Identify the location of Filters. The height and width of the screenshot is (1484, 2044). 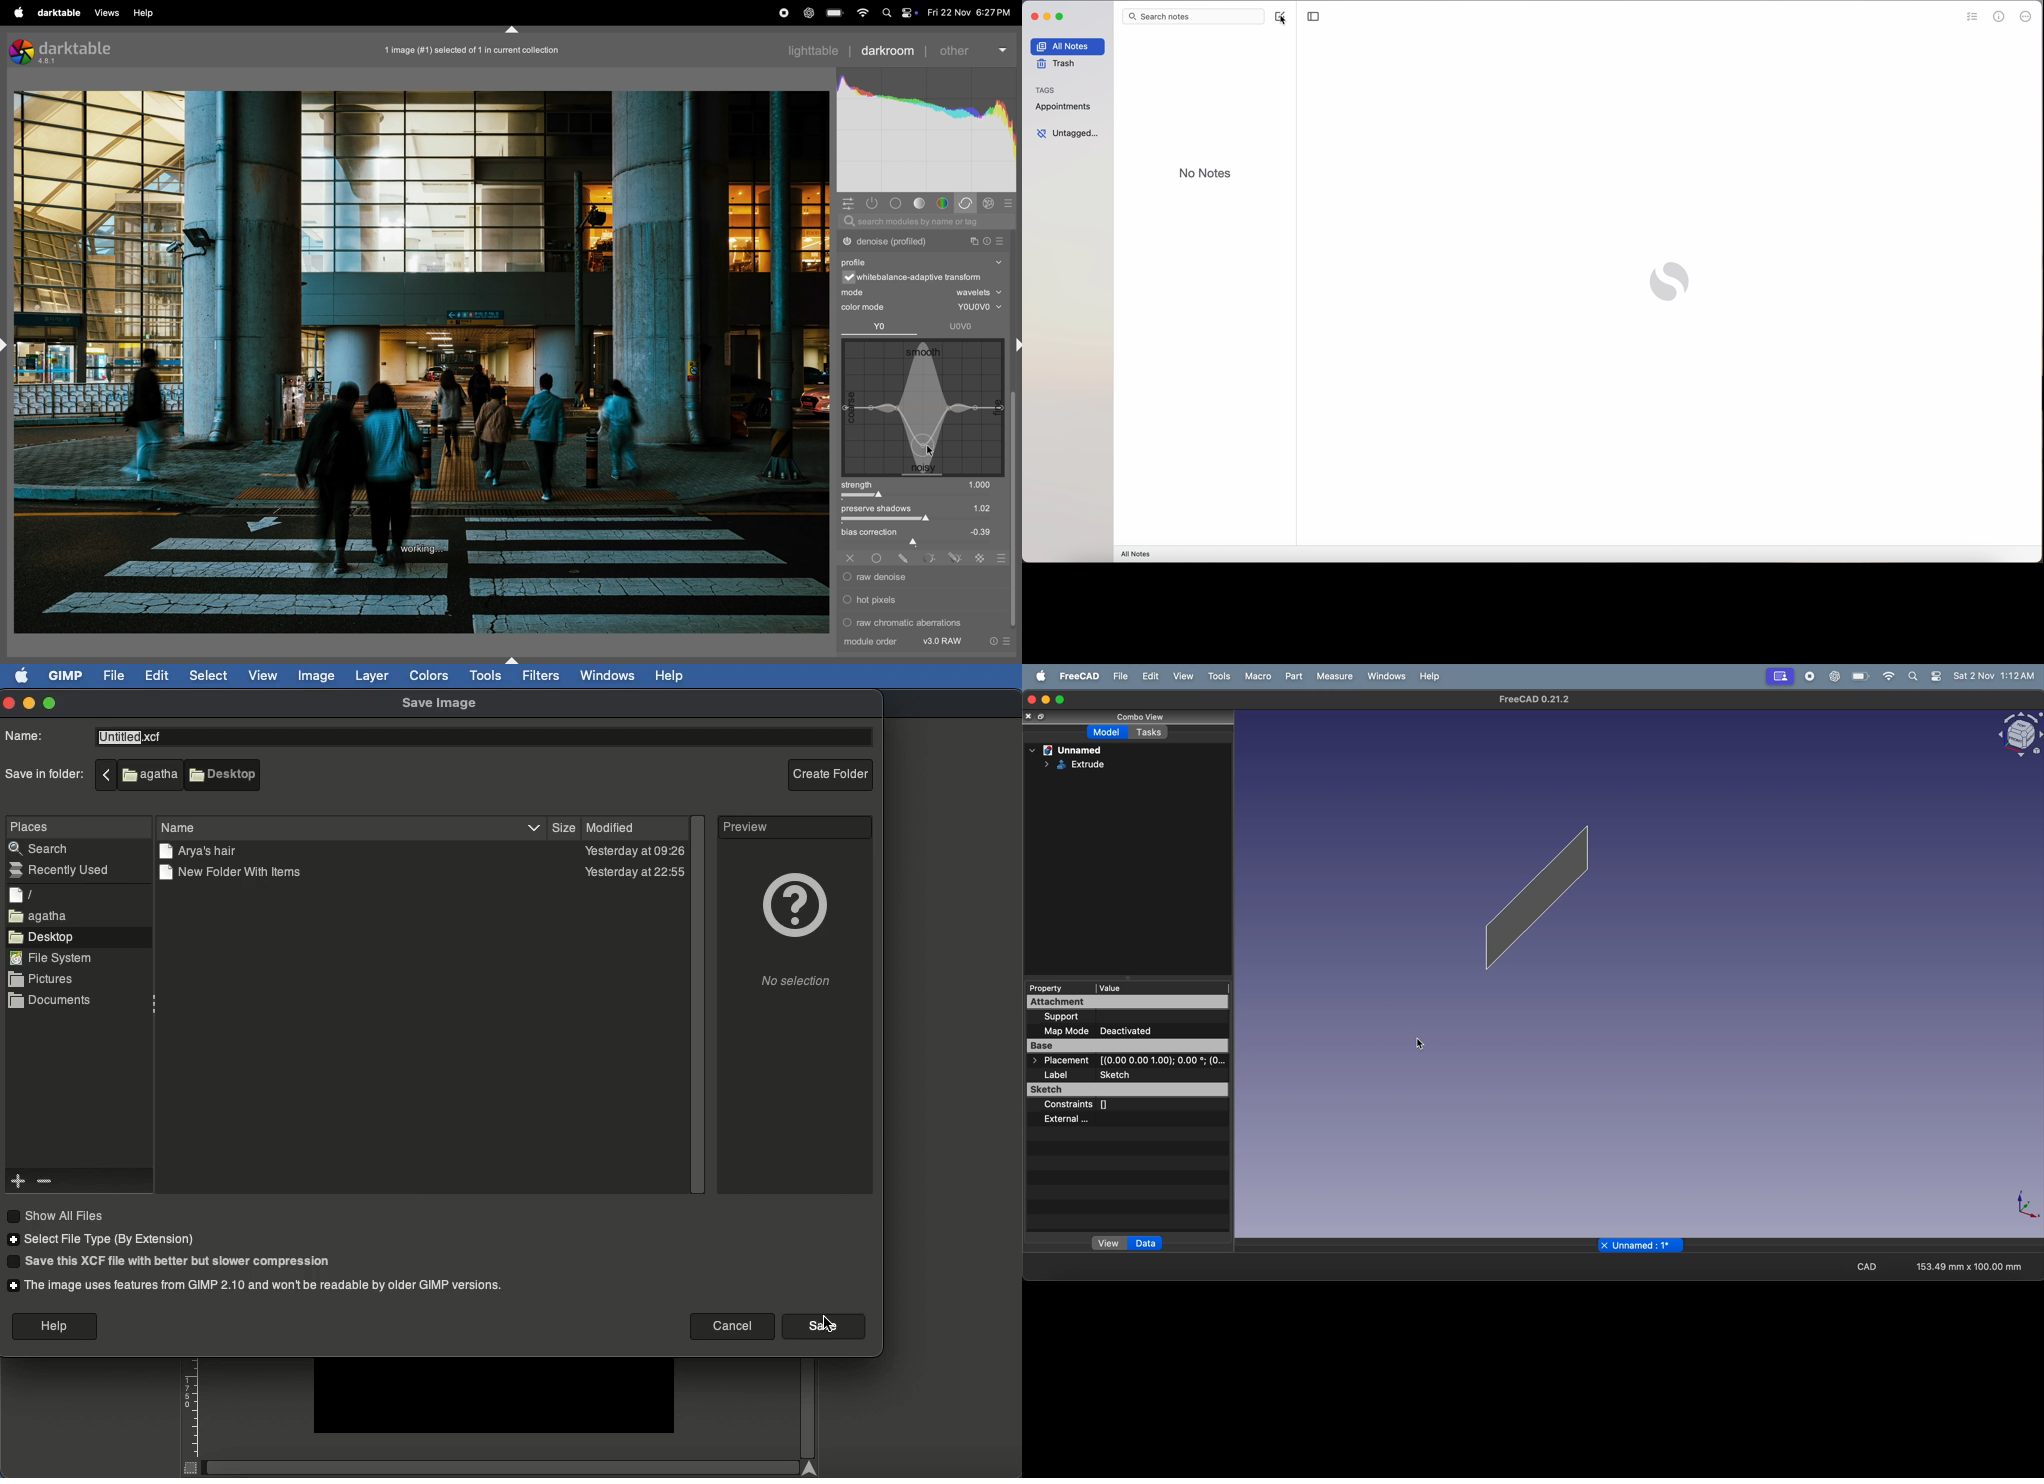
(541, 674).